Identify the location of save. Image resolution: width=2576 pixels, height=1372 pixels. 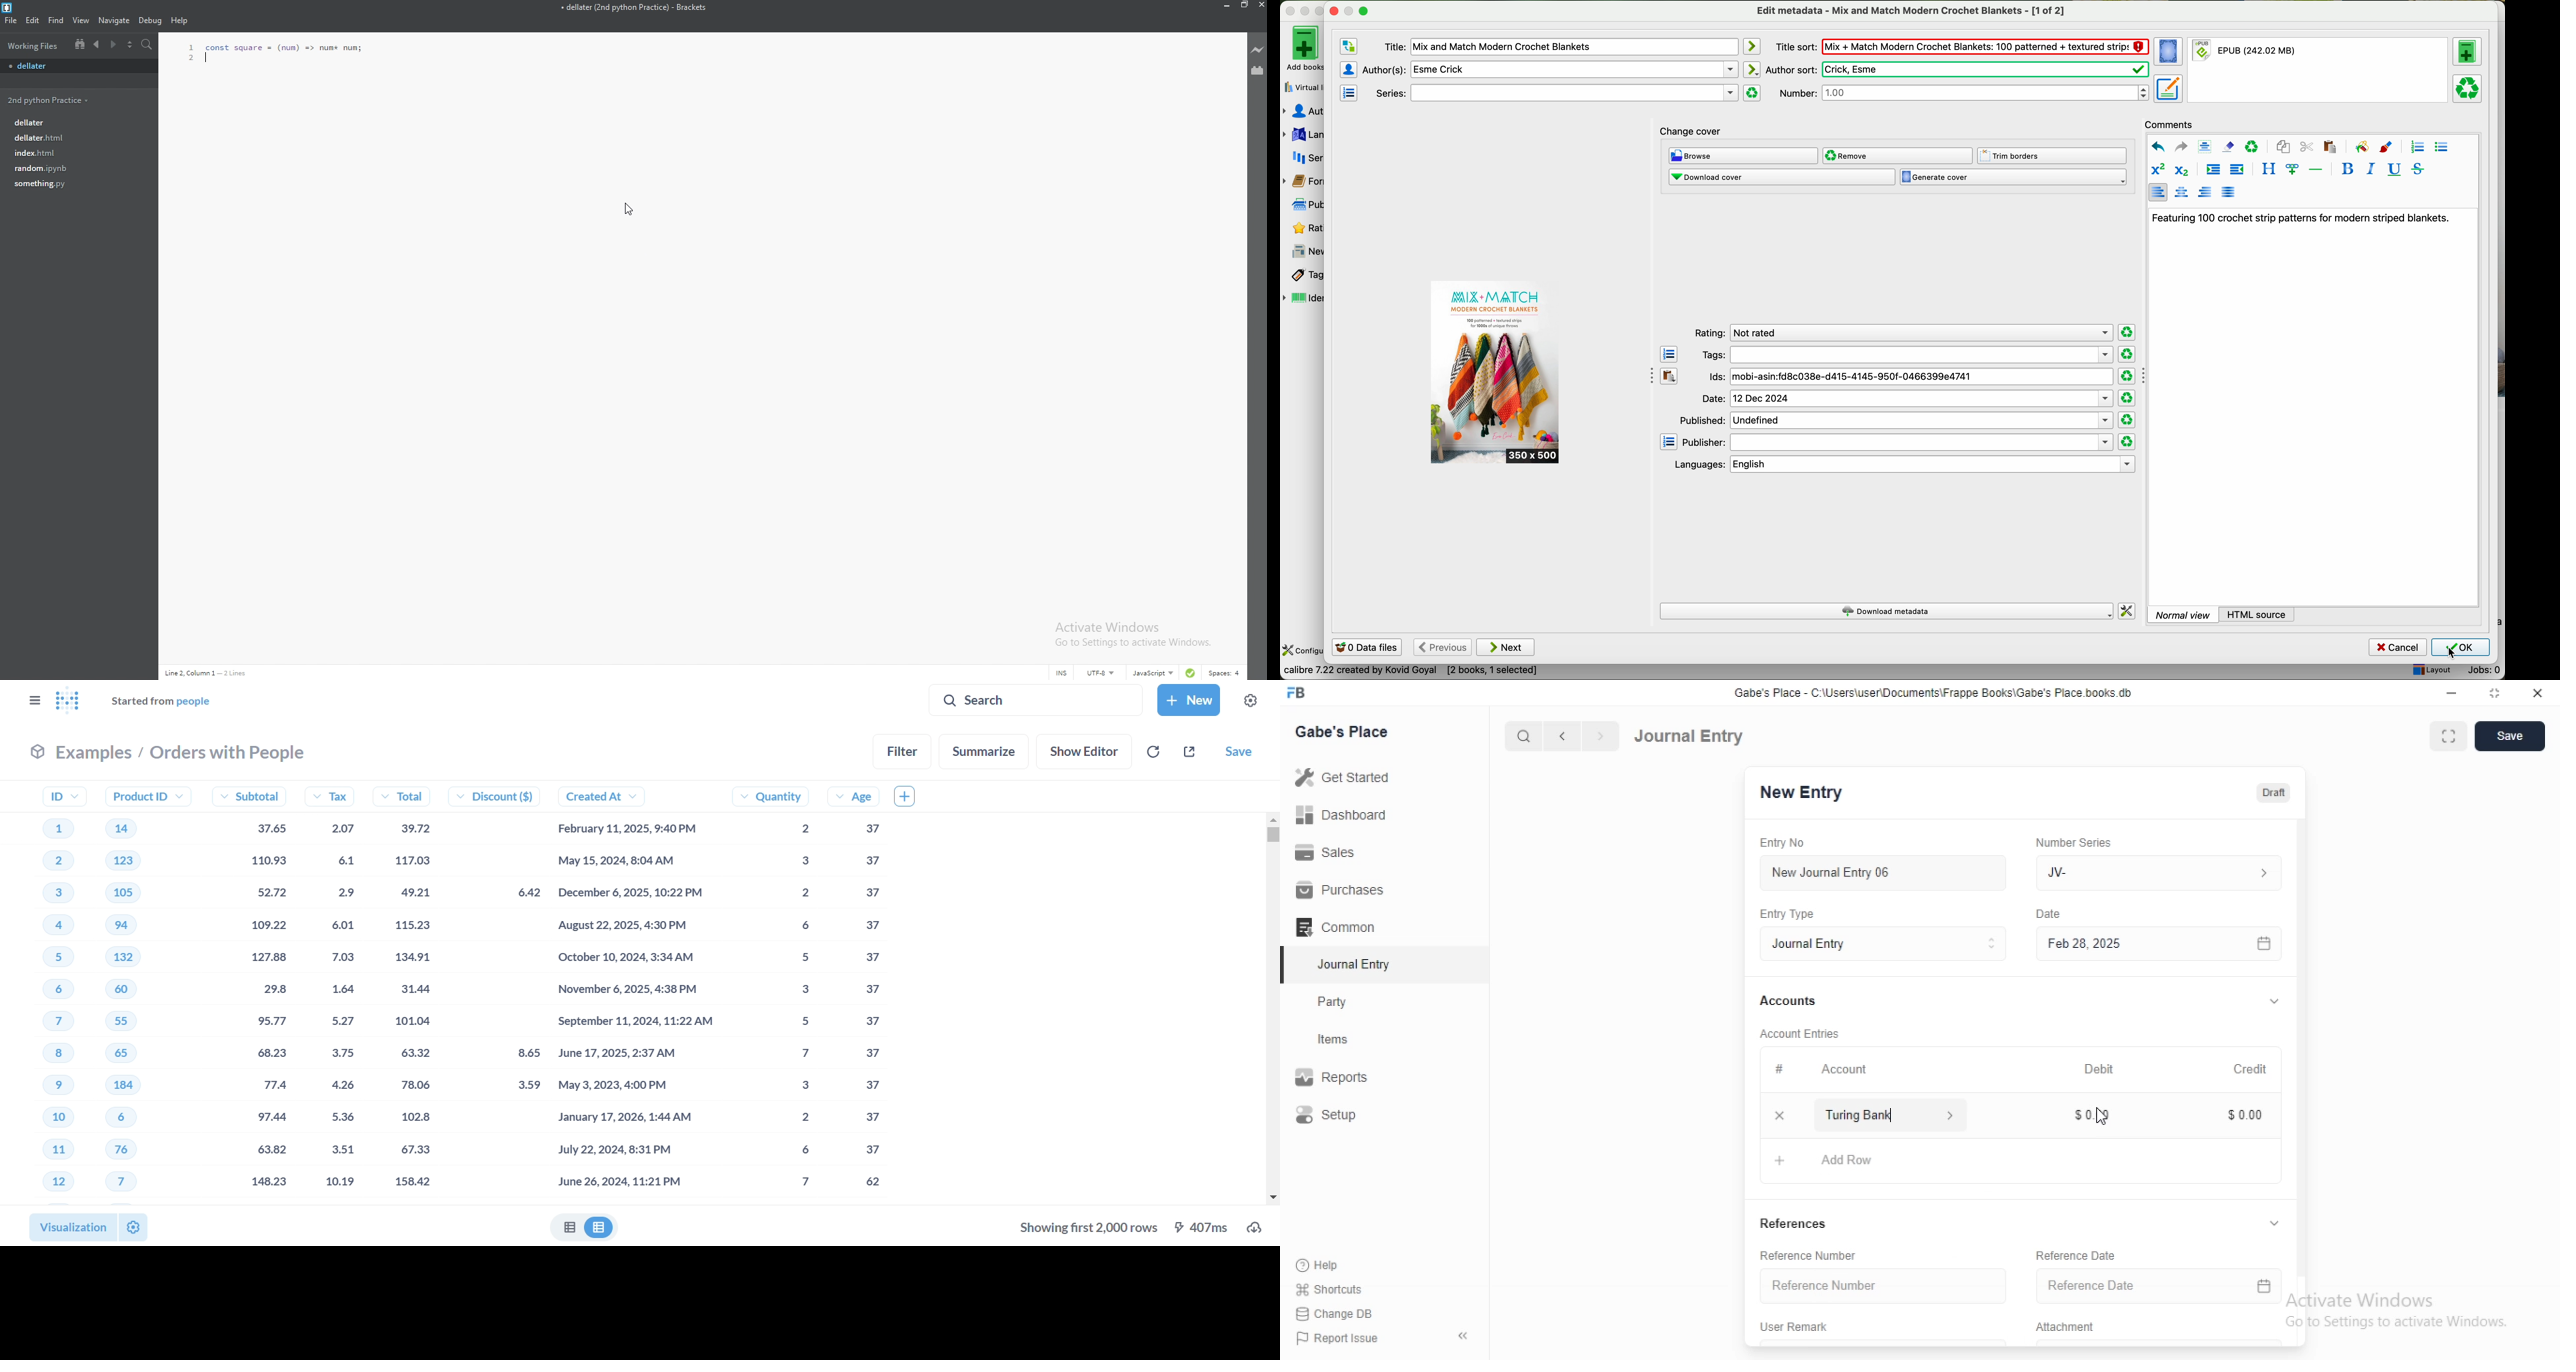
(2512, 736).